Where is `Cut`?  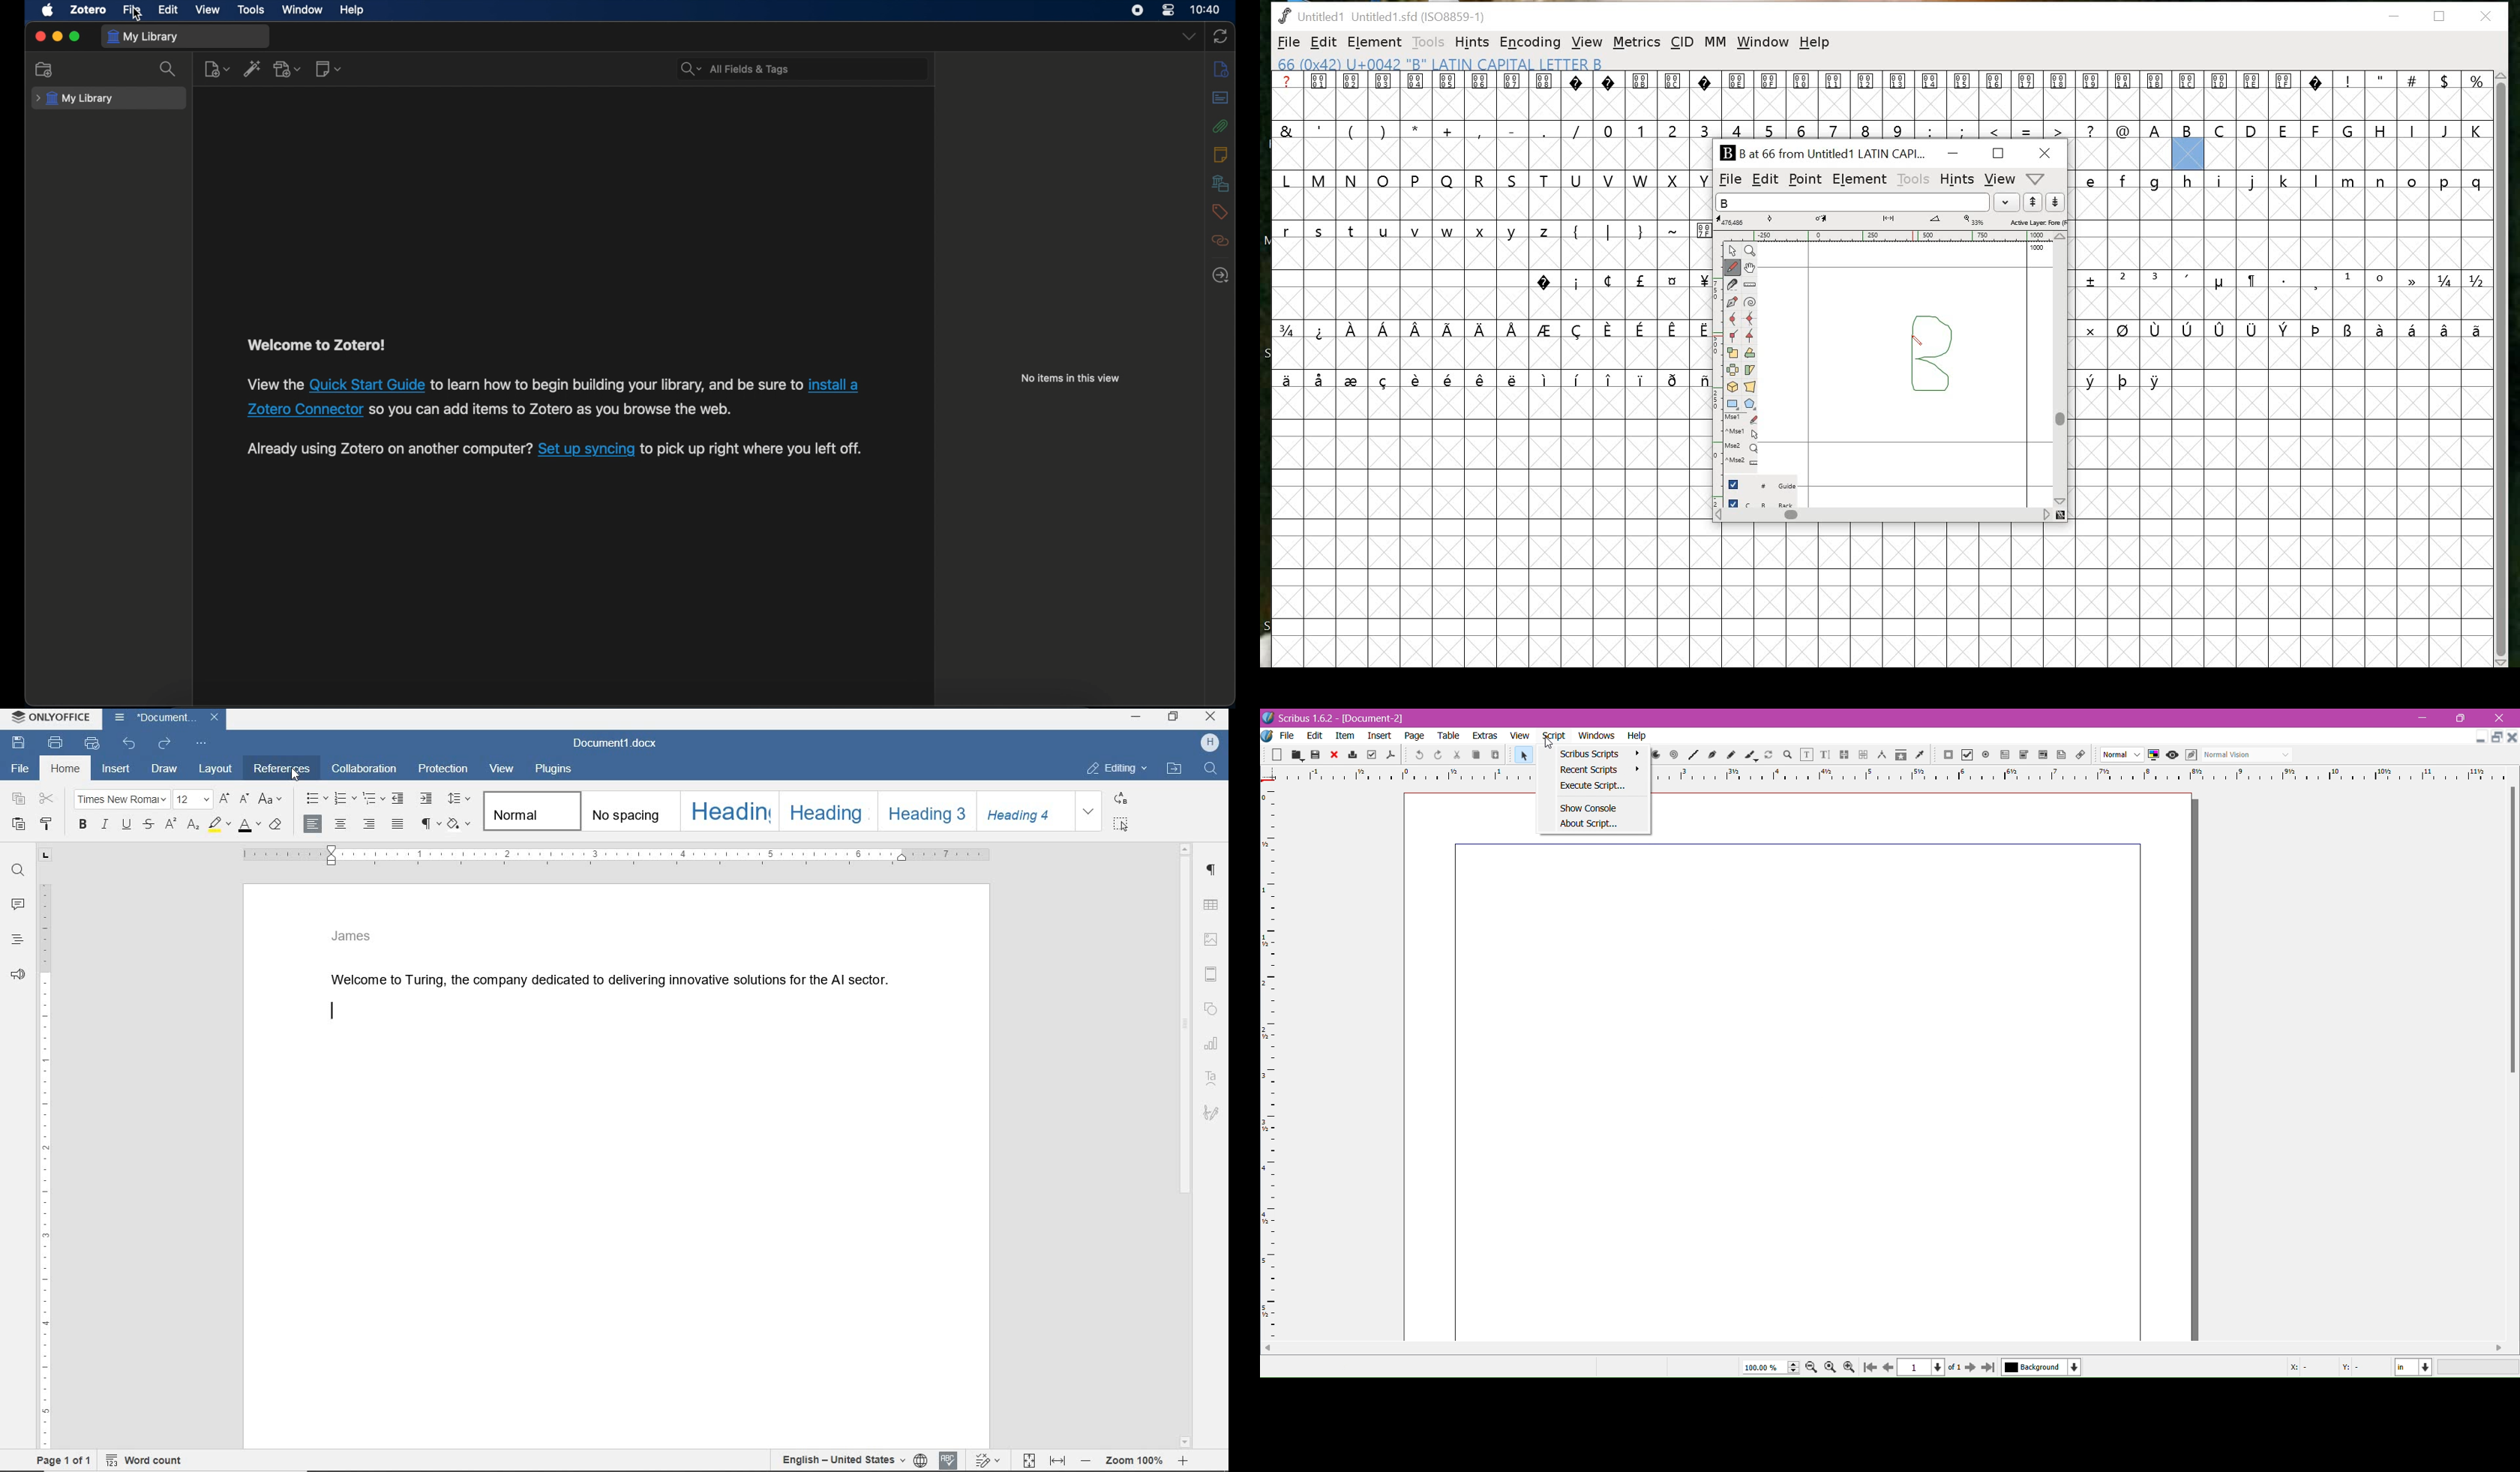 Cut is located at coordinates (1456, 756).